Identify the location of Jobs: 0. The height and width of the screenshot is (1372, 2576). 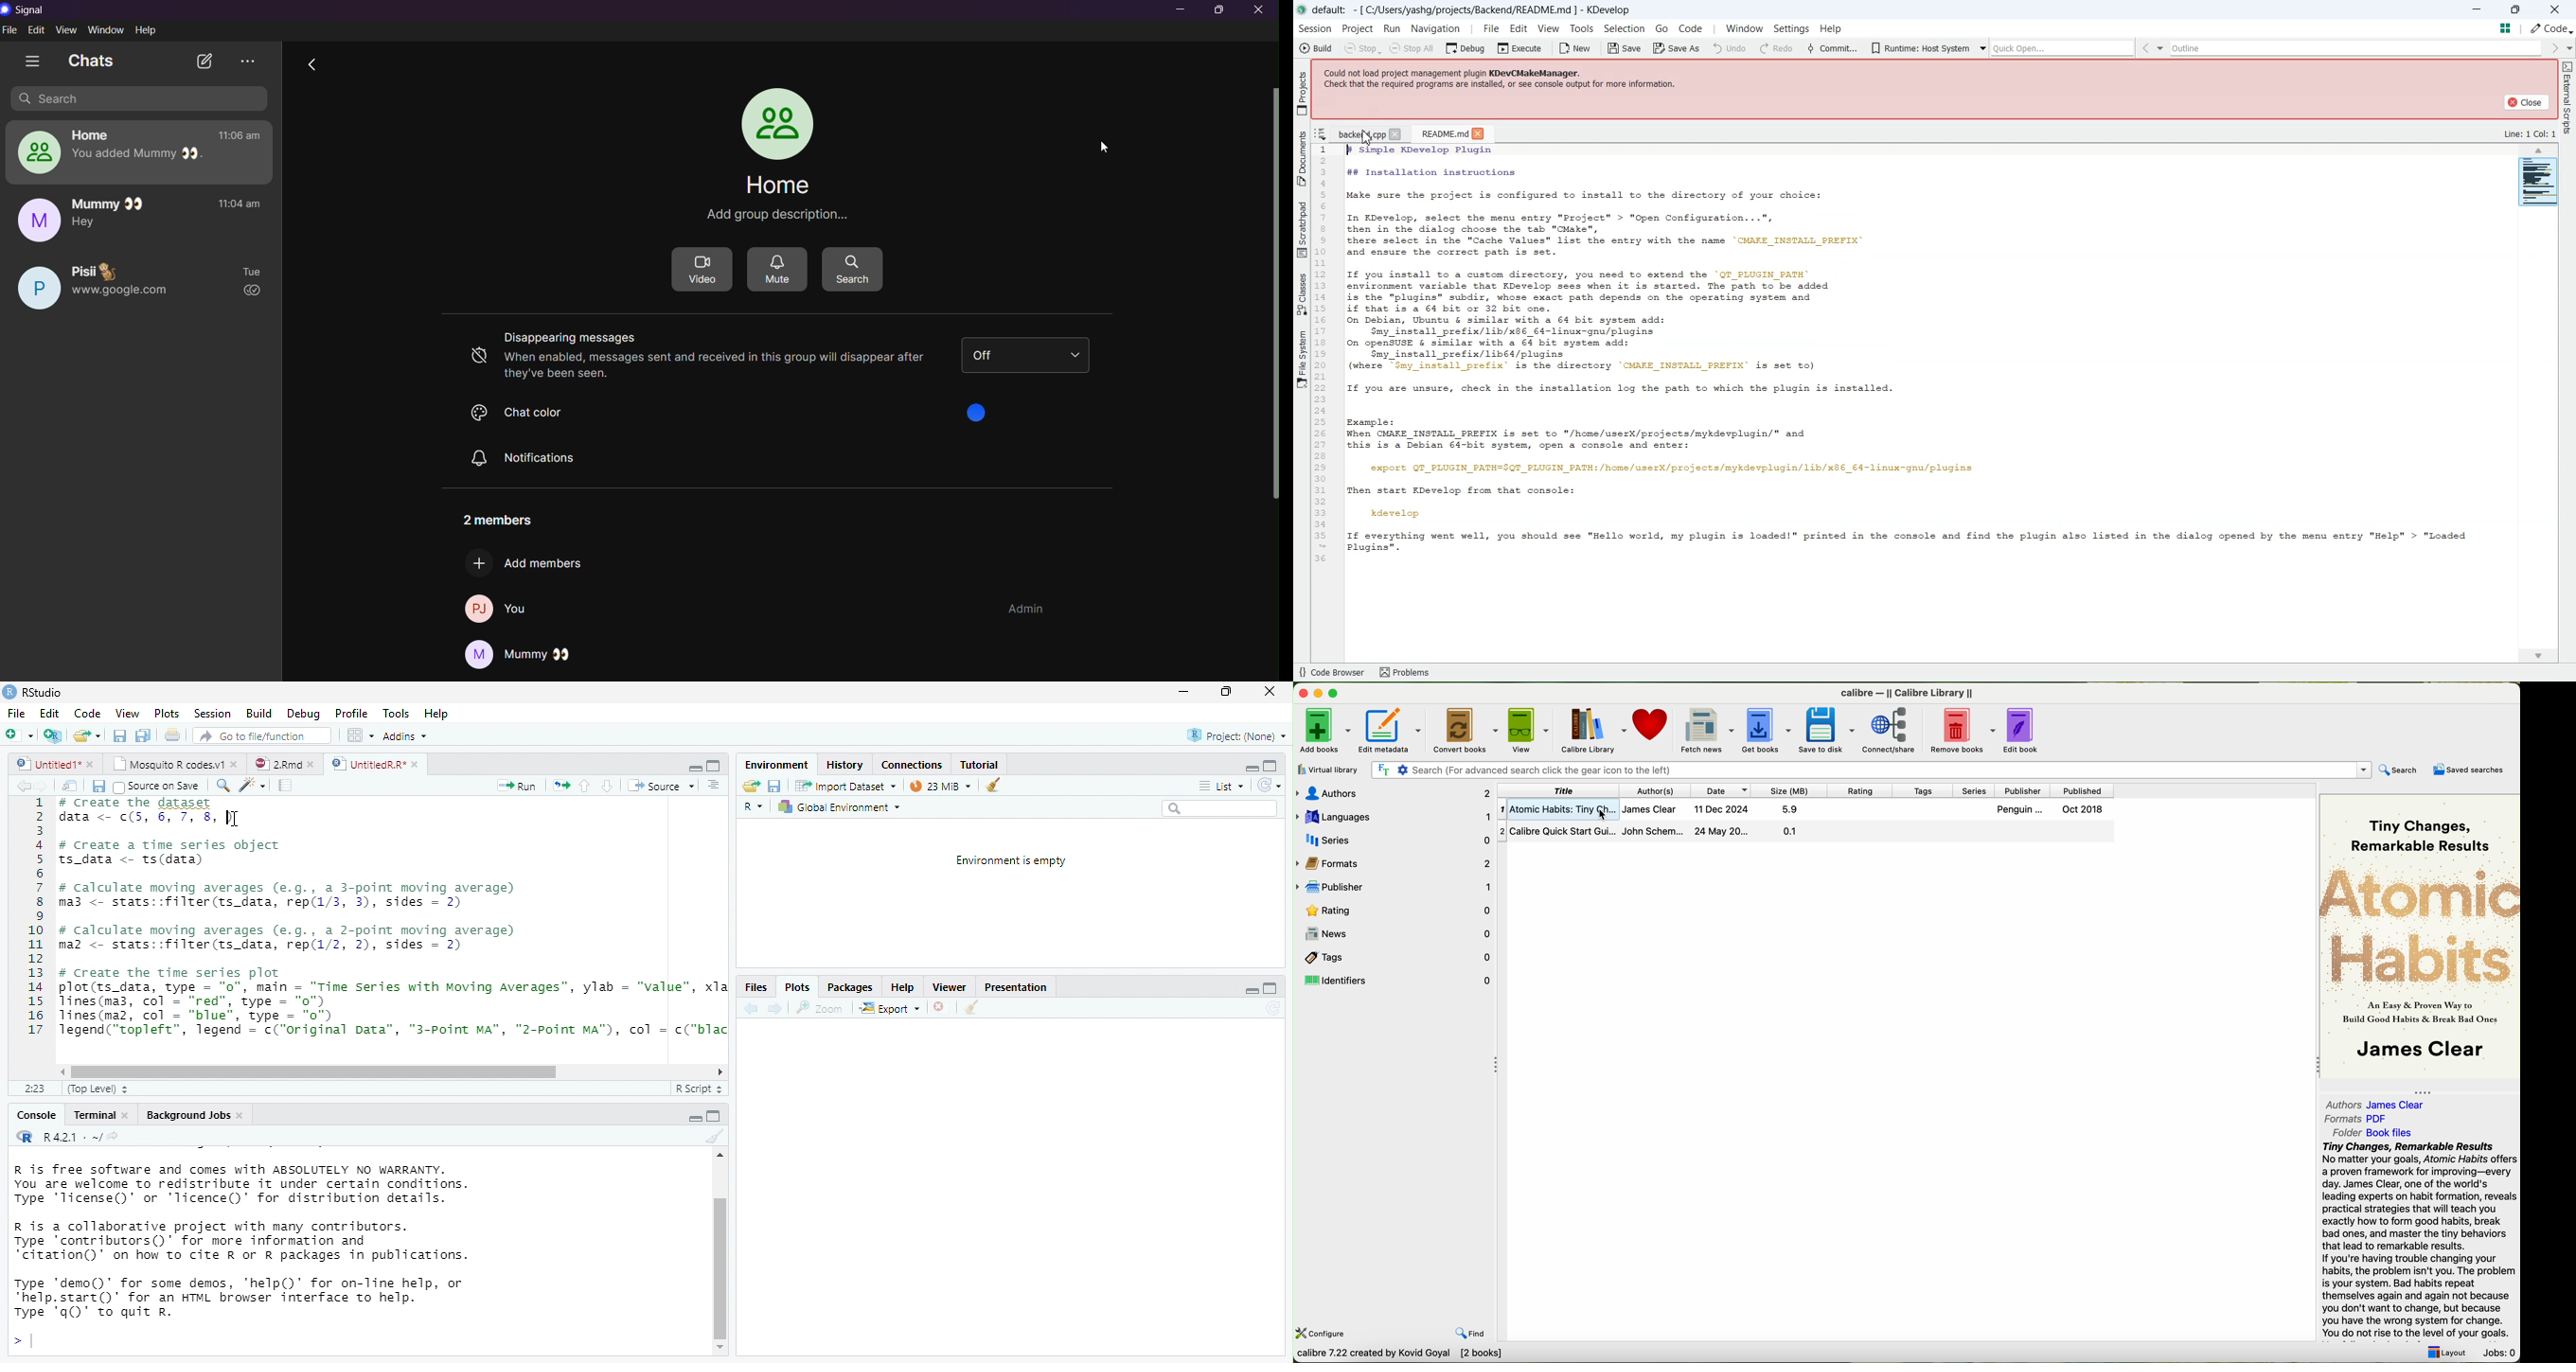
(2502, 1353).